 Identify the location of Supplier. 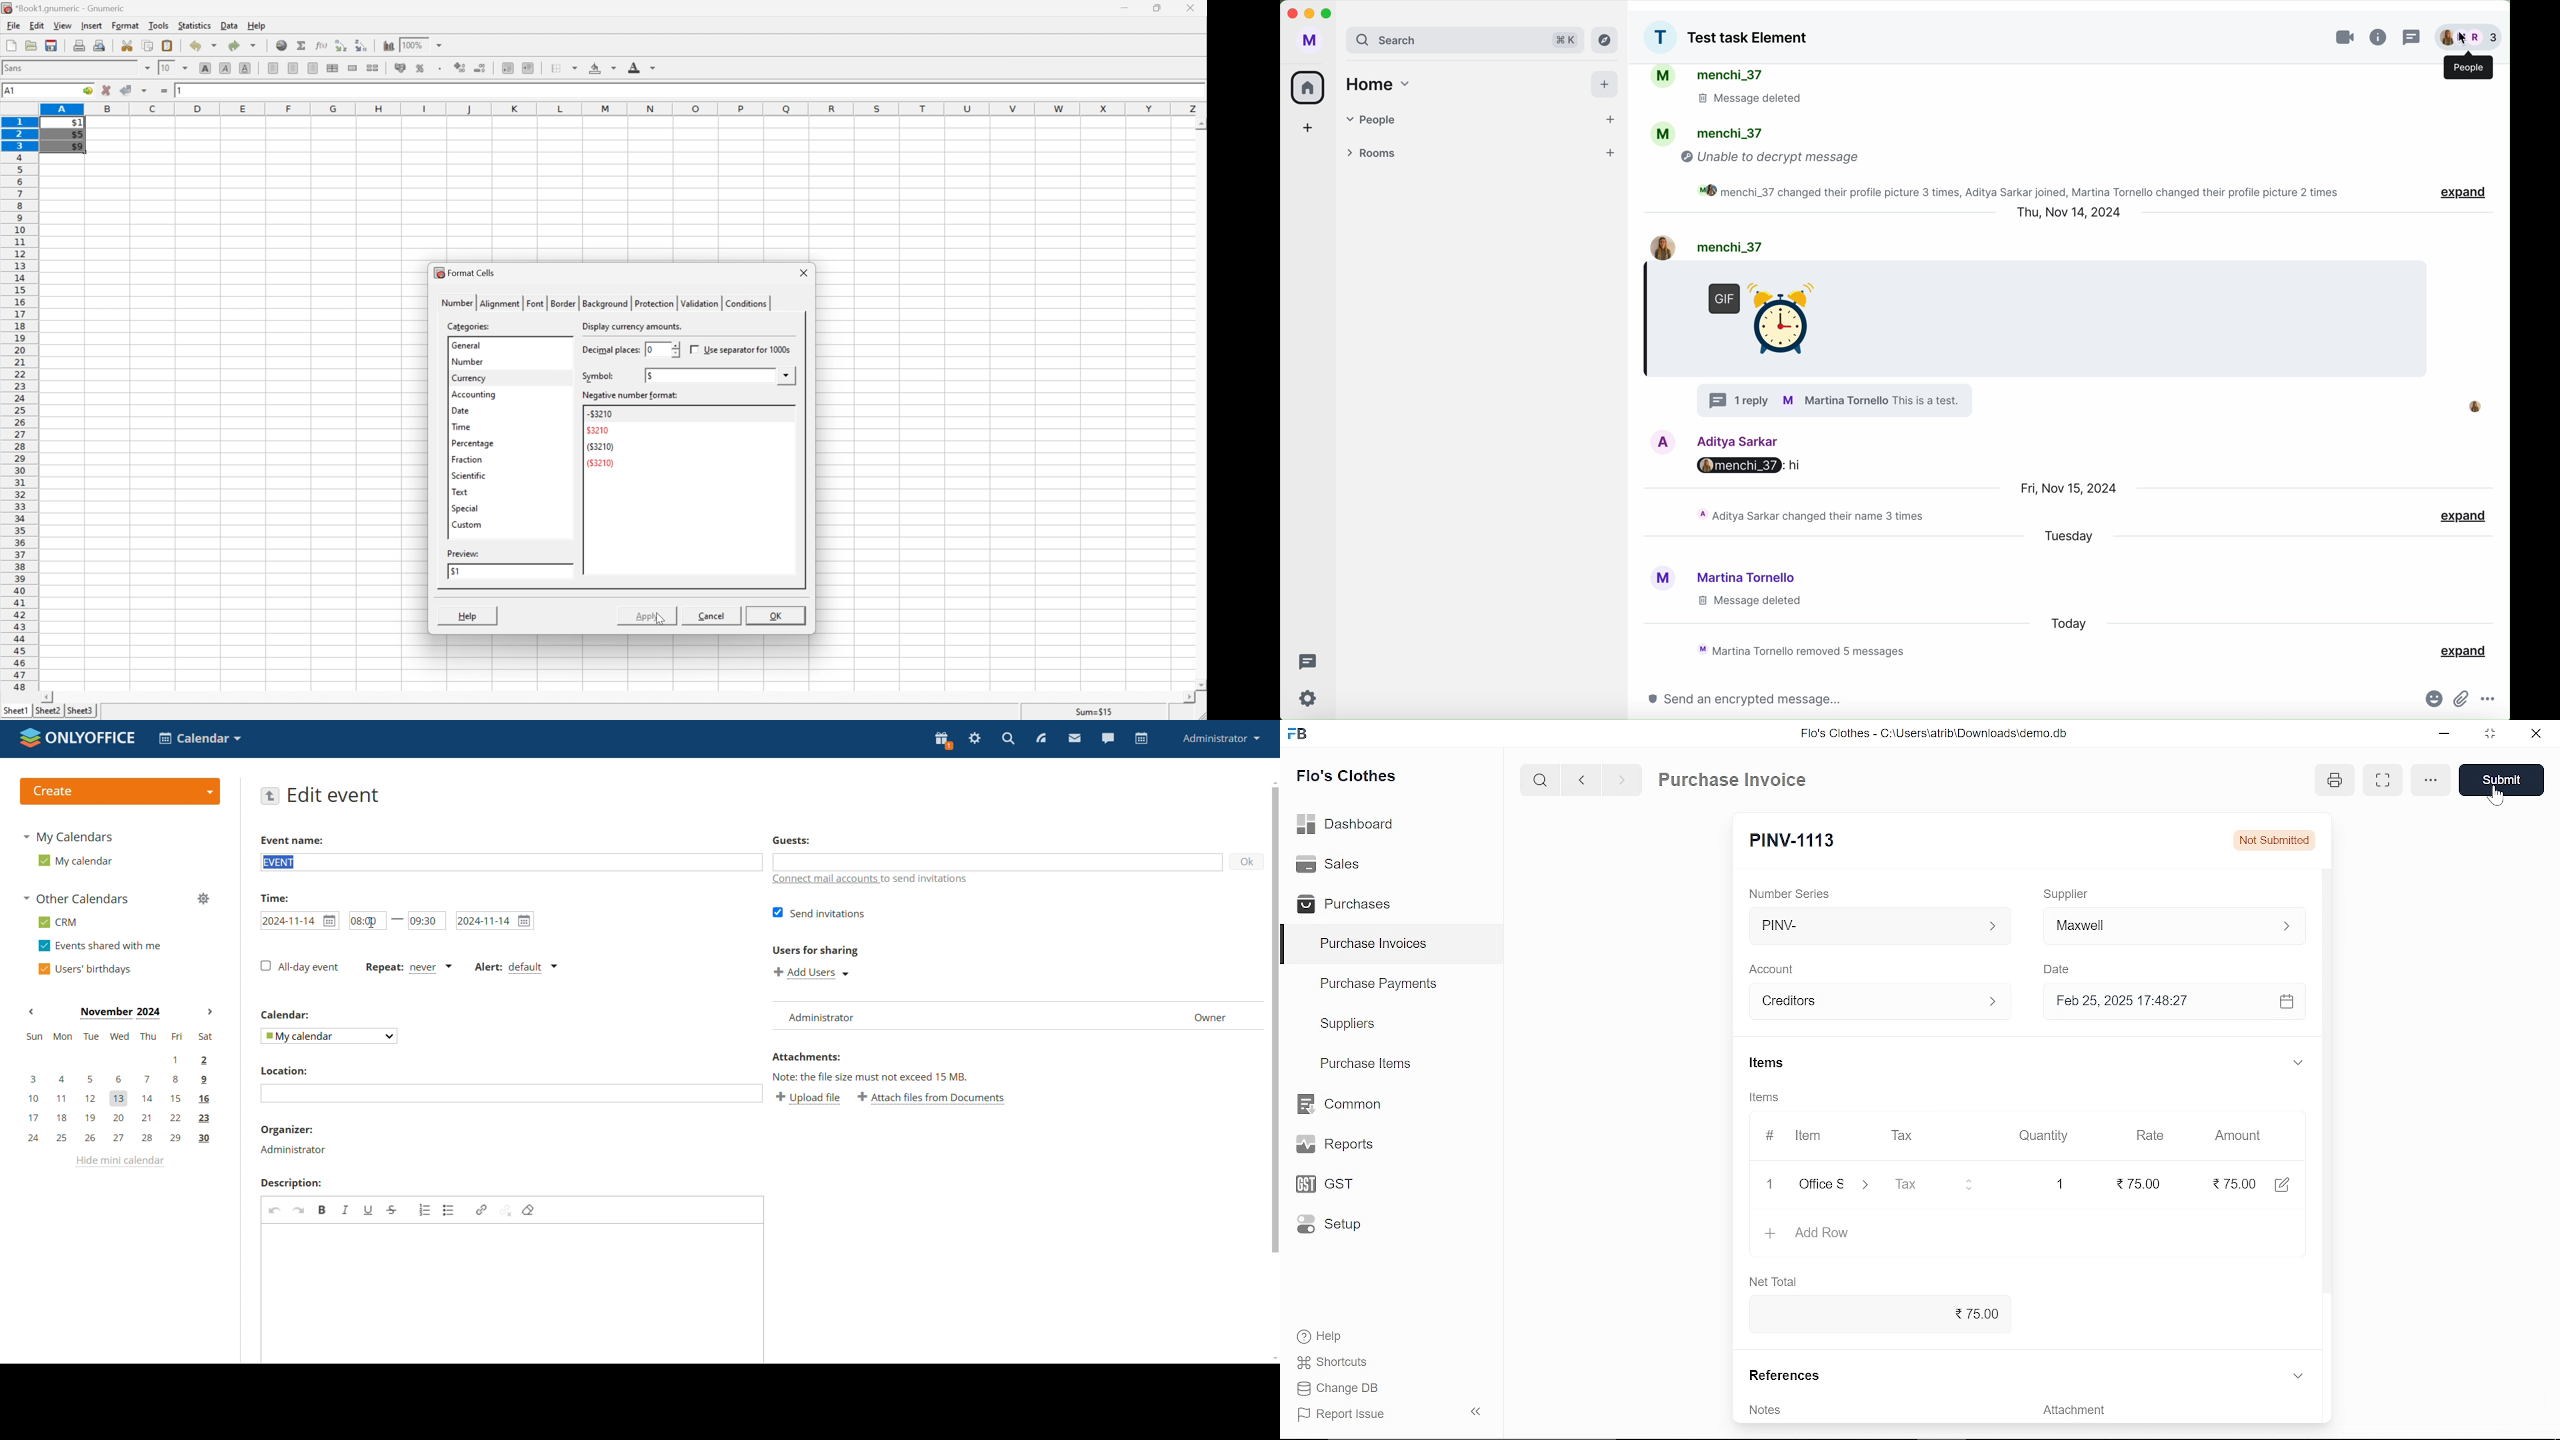
(2077, 892).